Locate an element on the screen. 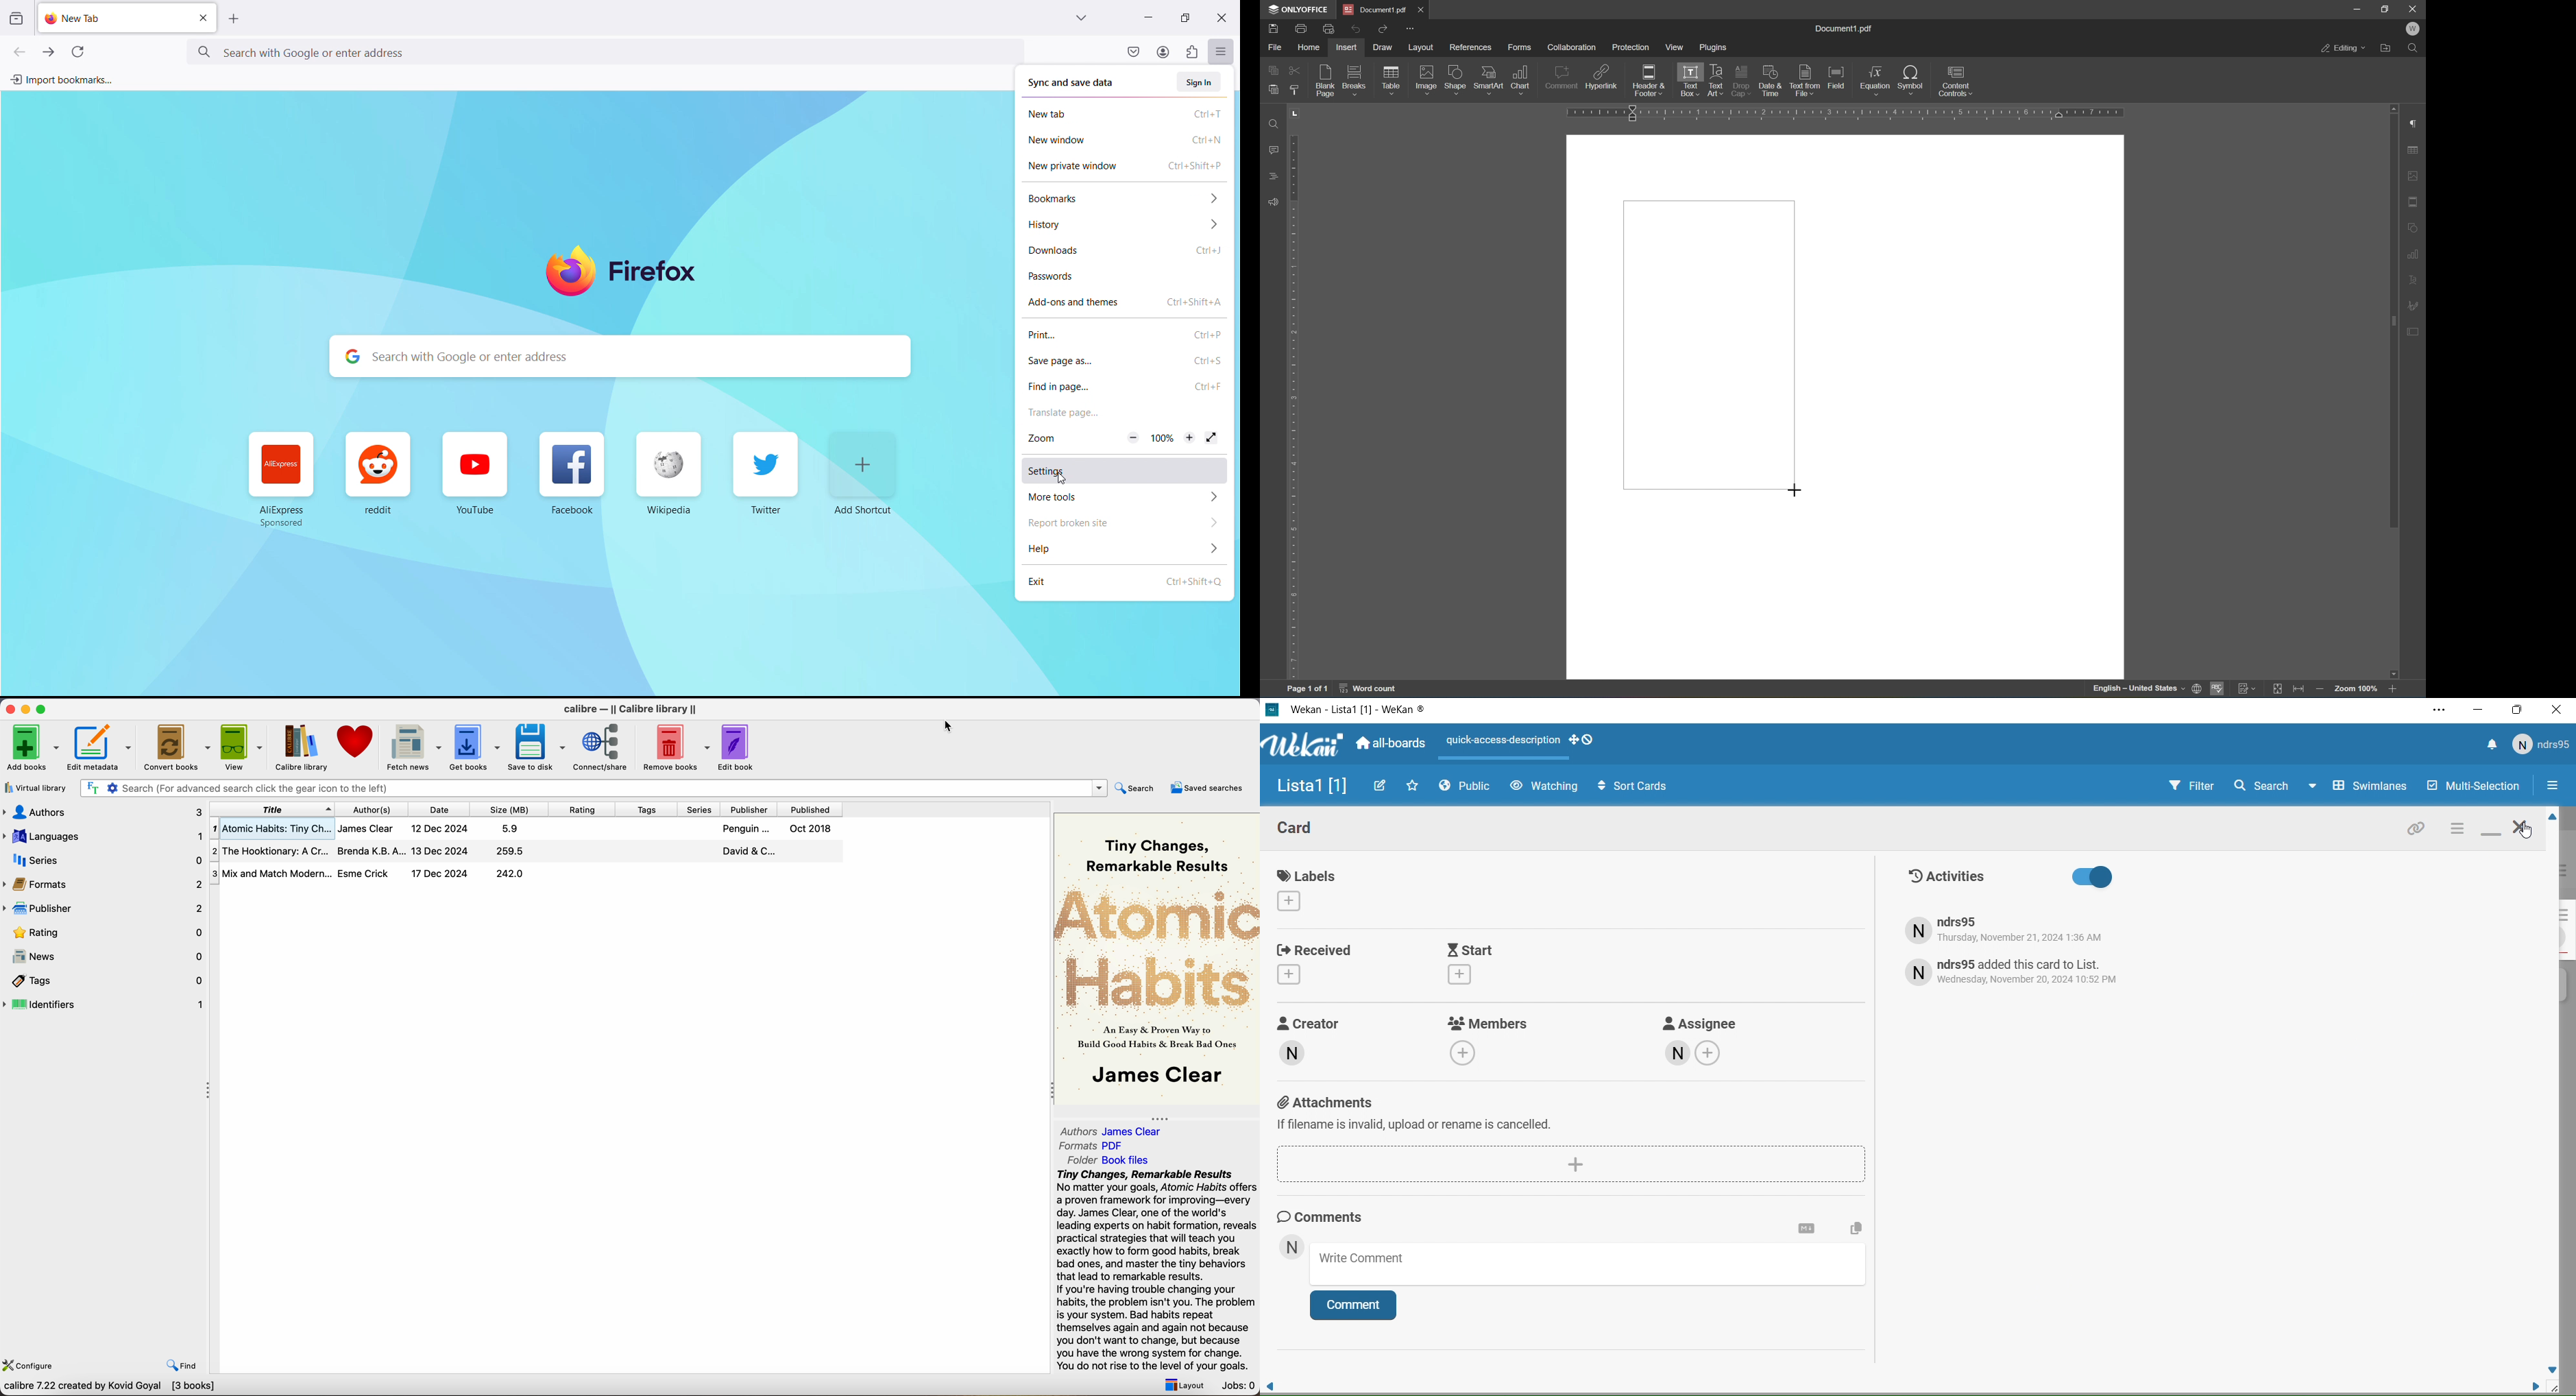 This screenshot has height=1400, width=2576. import bookmarks is located at coordinates (61, 79).